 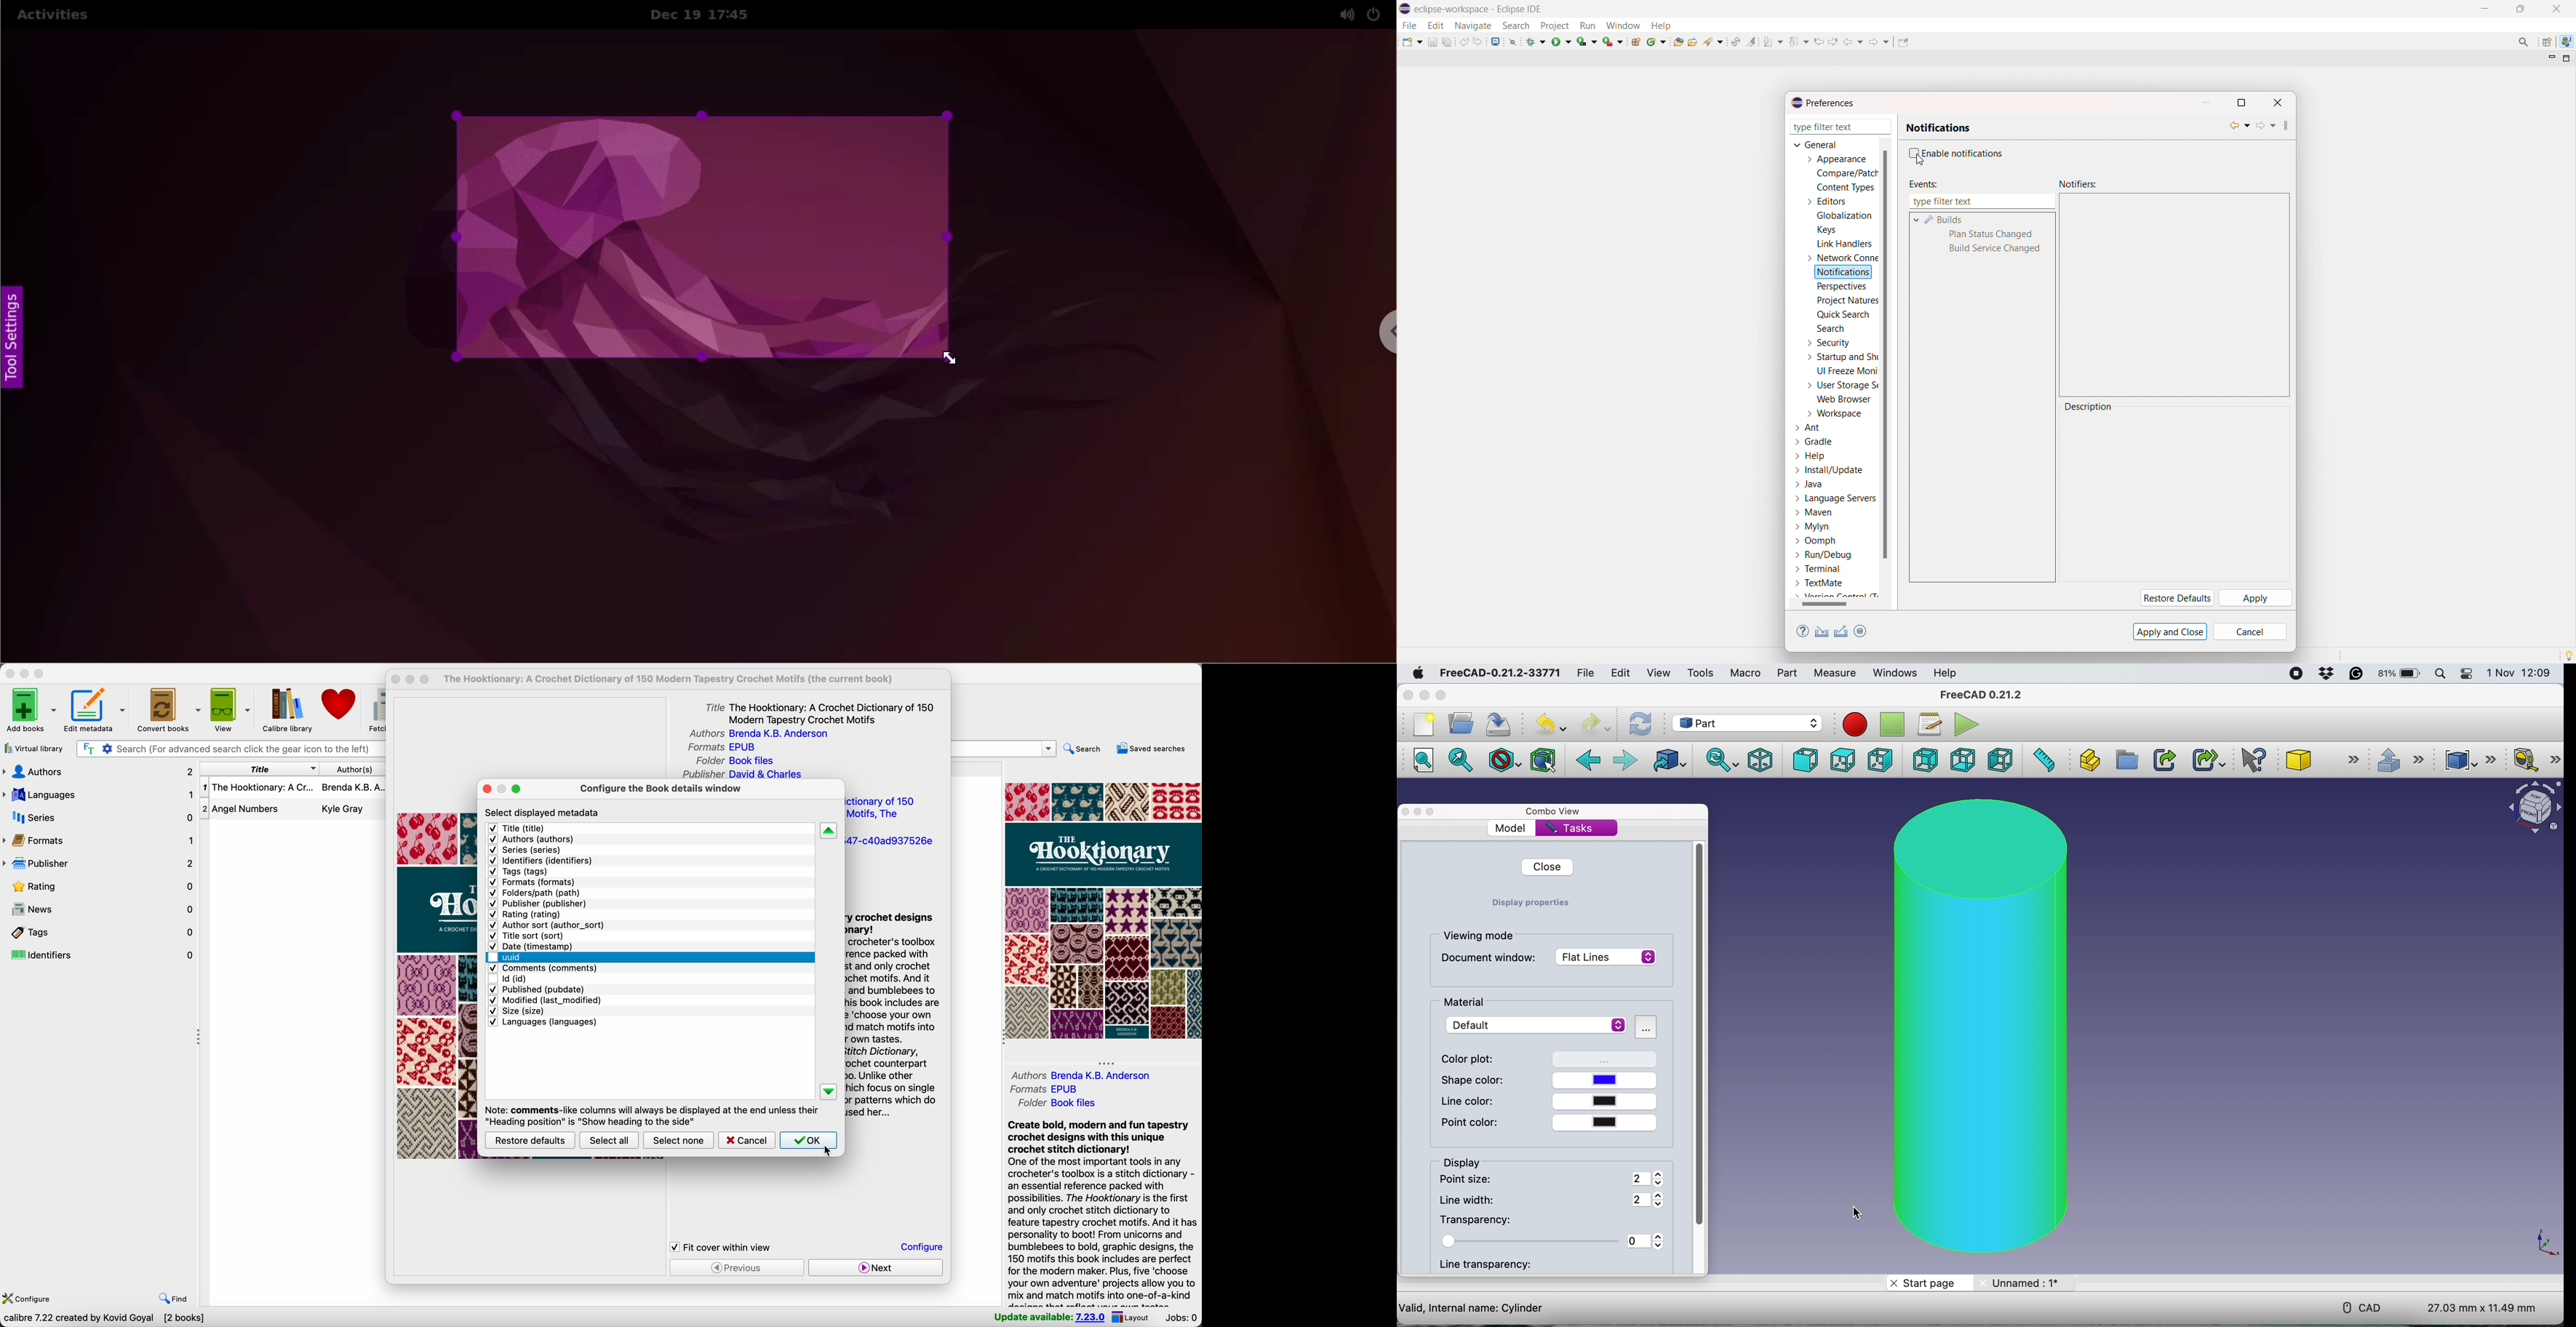 I want to click on control center, so click(x=2469, y=675).